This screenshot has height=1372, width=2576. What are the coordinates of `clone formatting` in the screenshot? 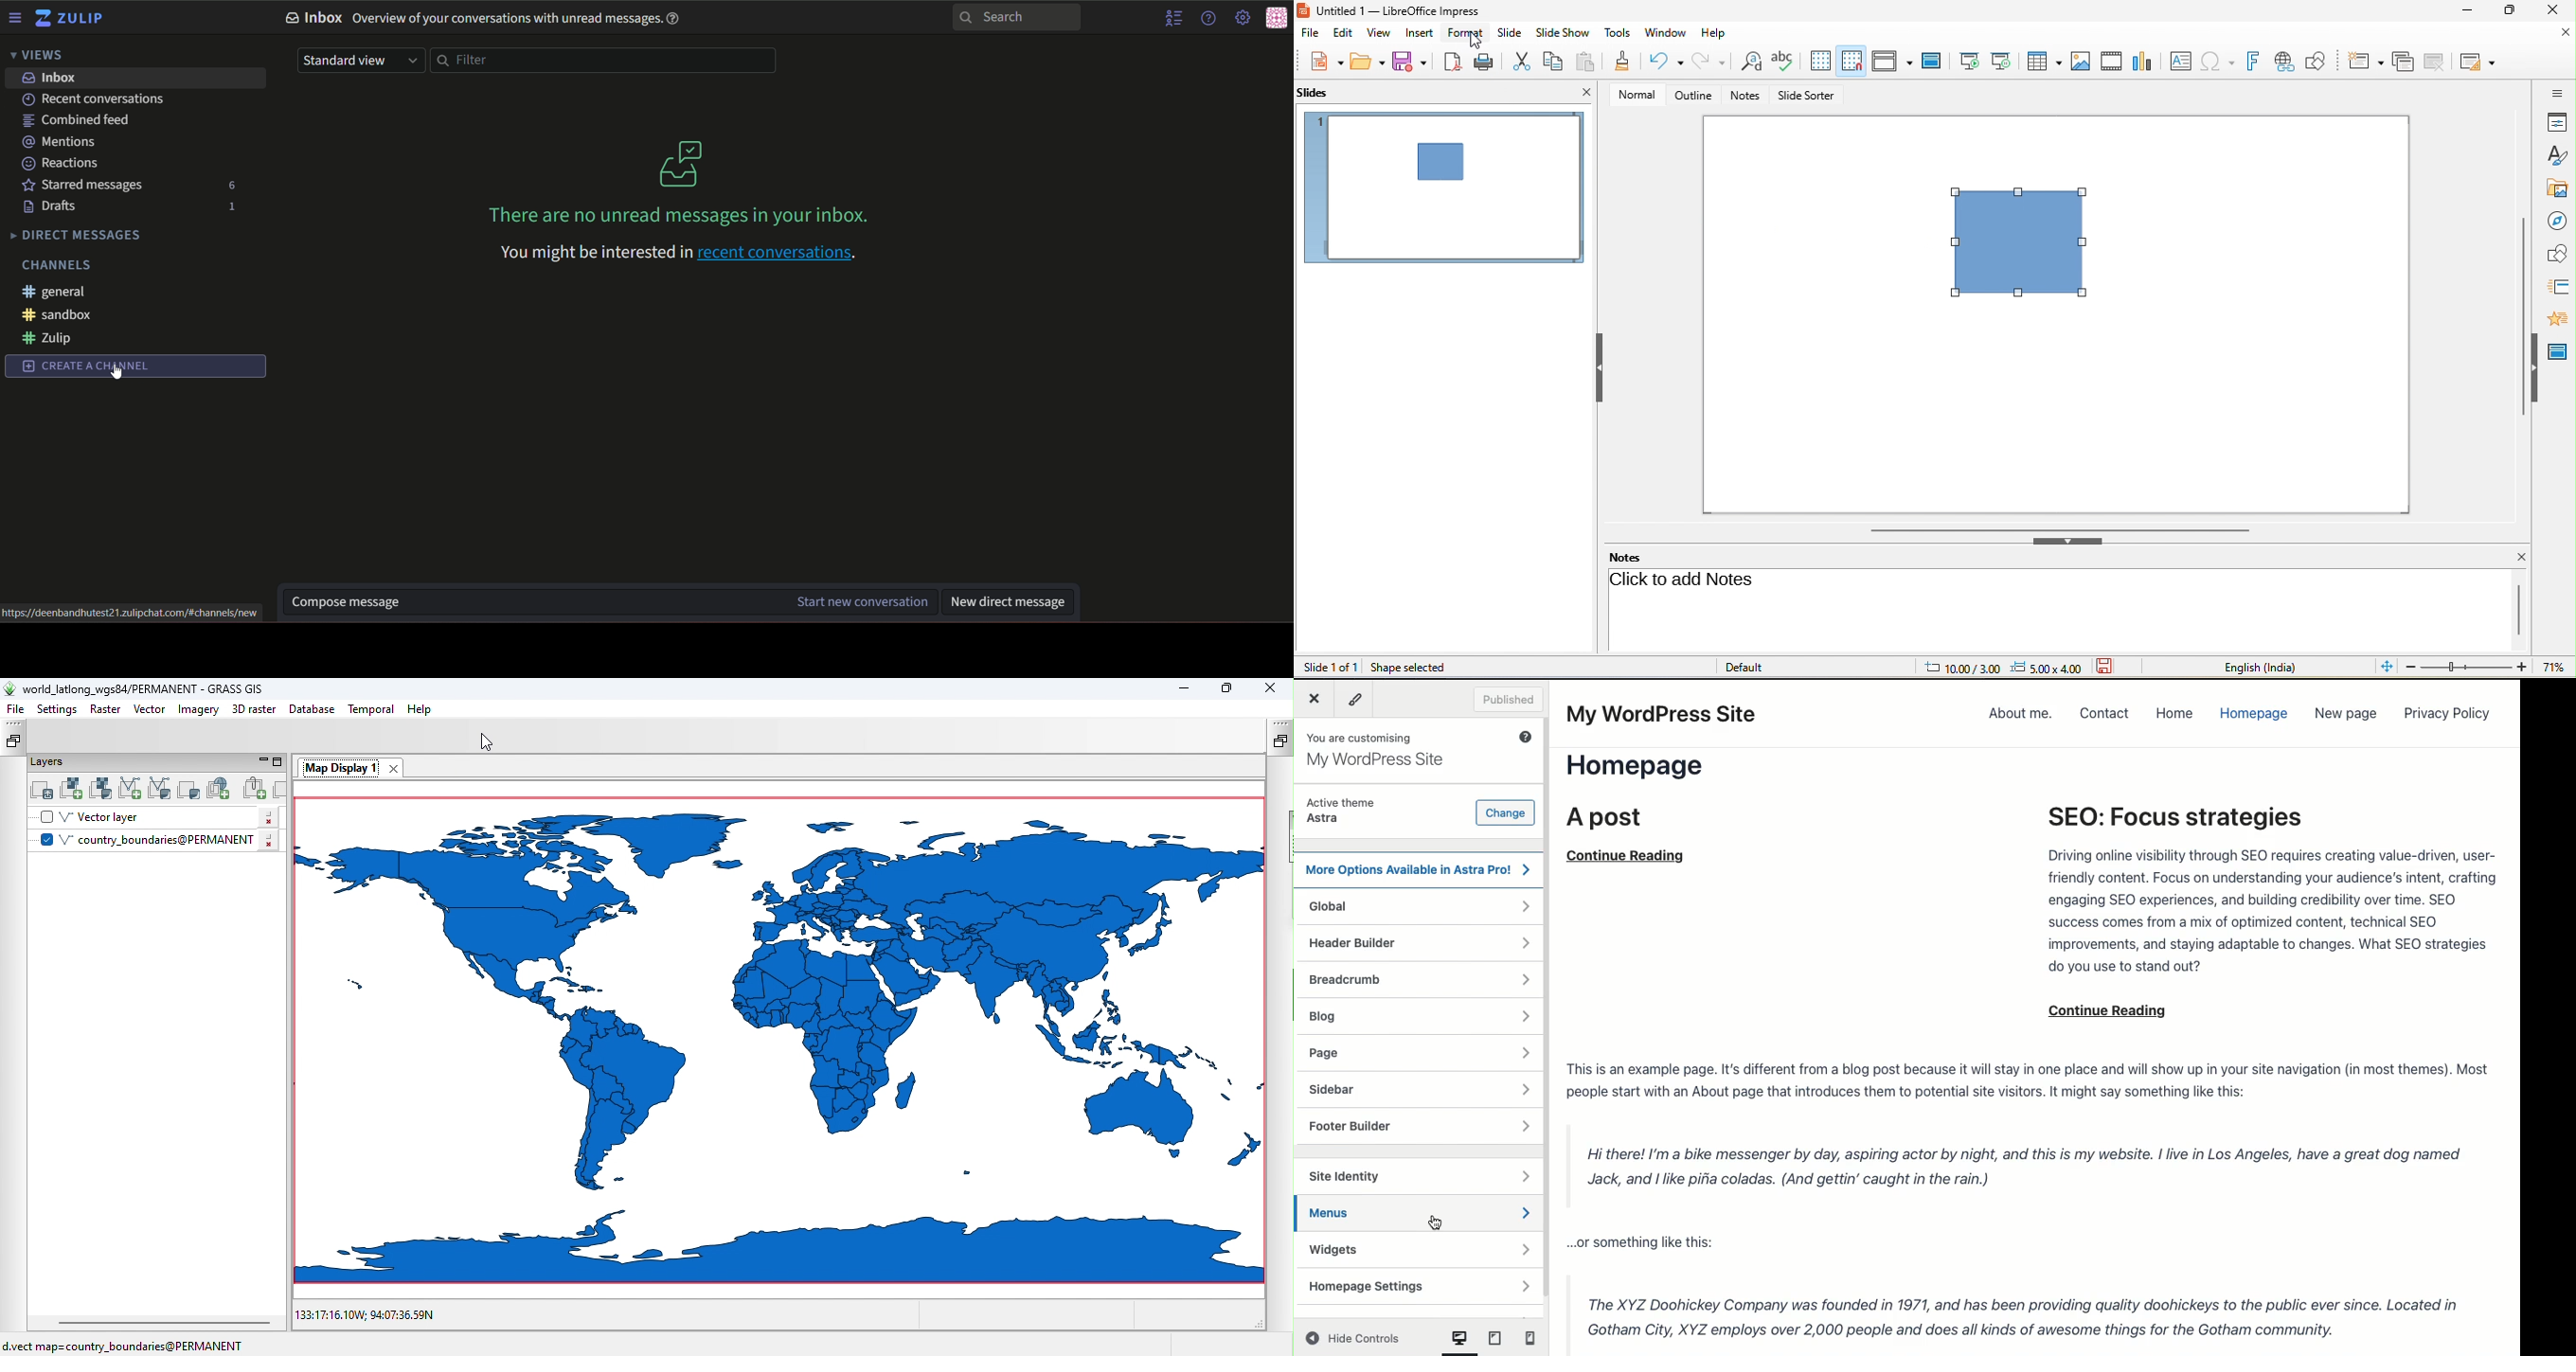 It's located at (1621, 62).